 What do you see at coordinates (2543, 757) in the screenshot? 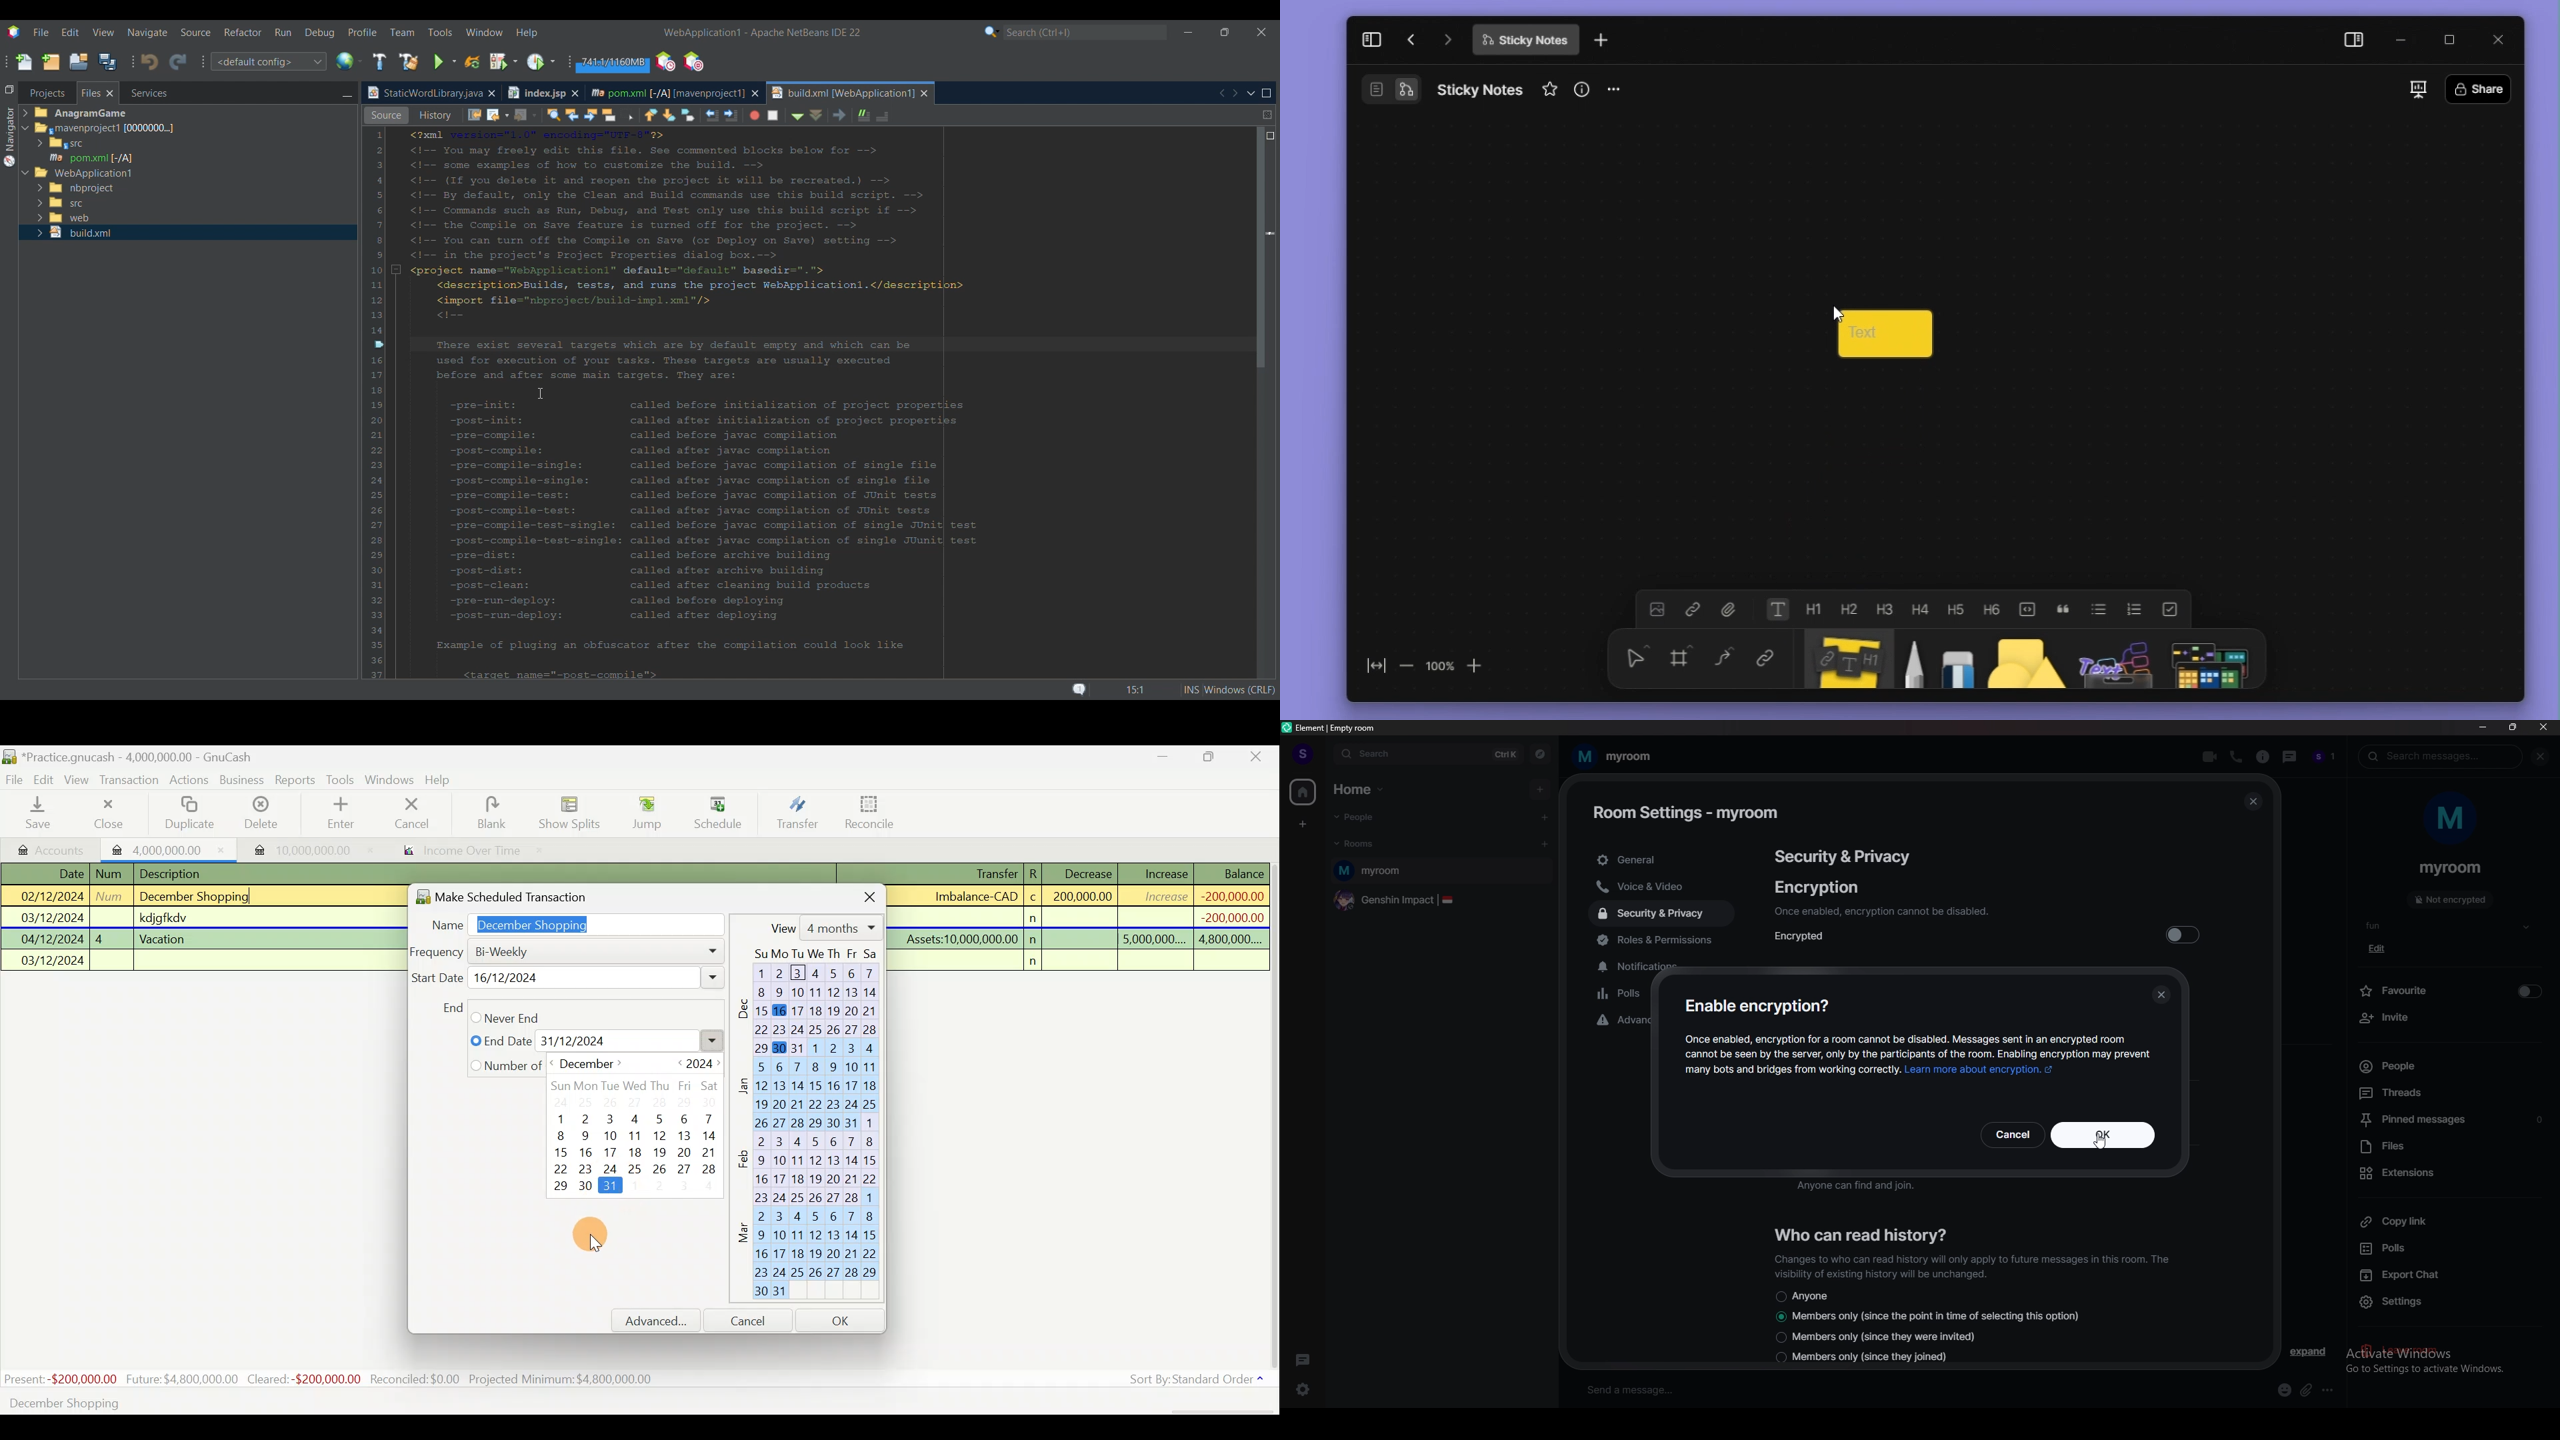
I see `close` at bounding box center [2543, 757].